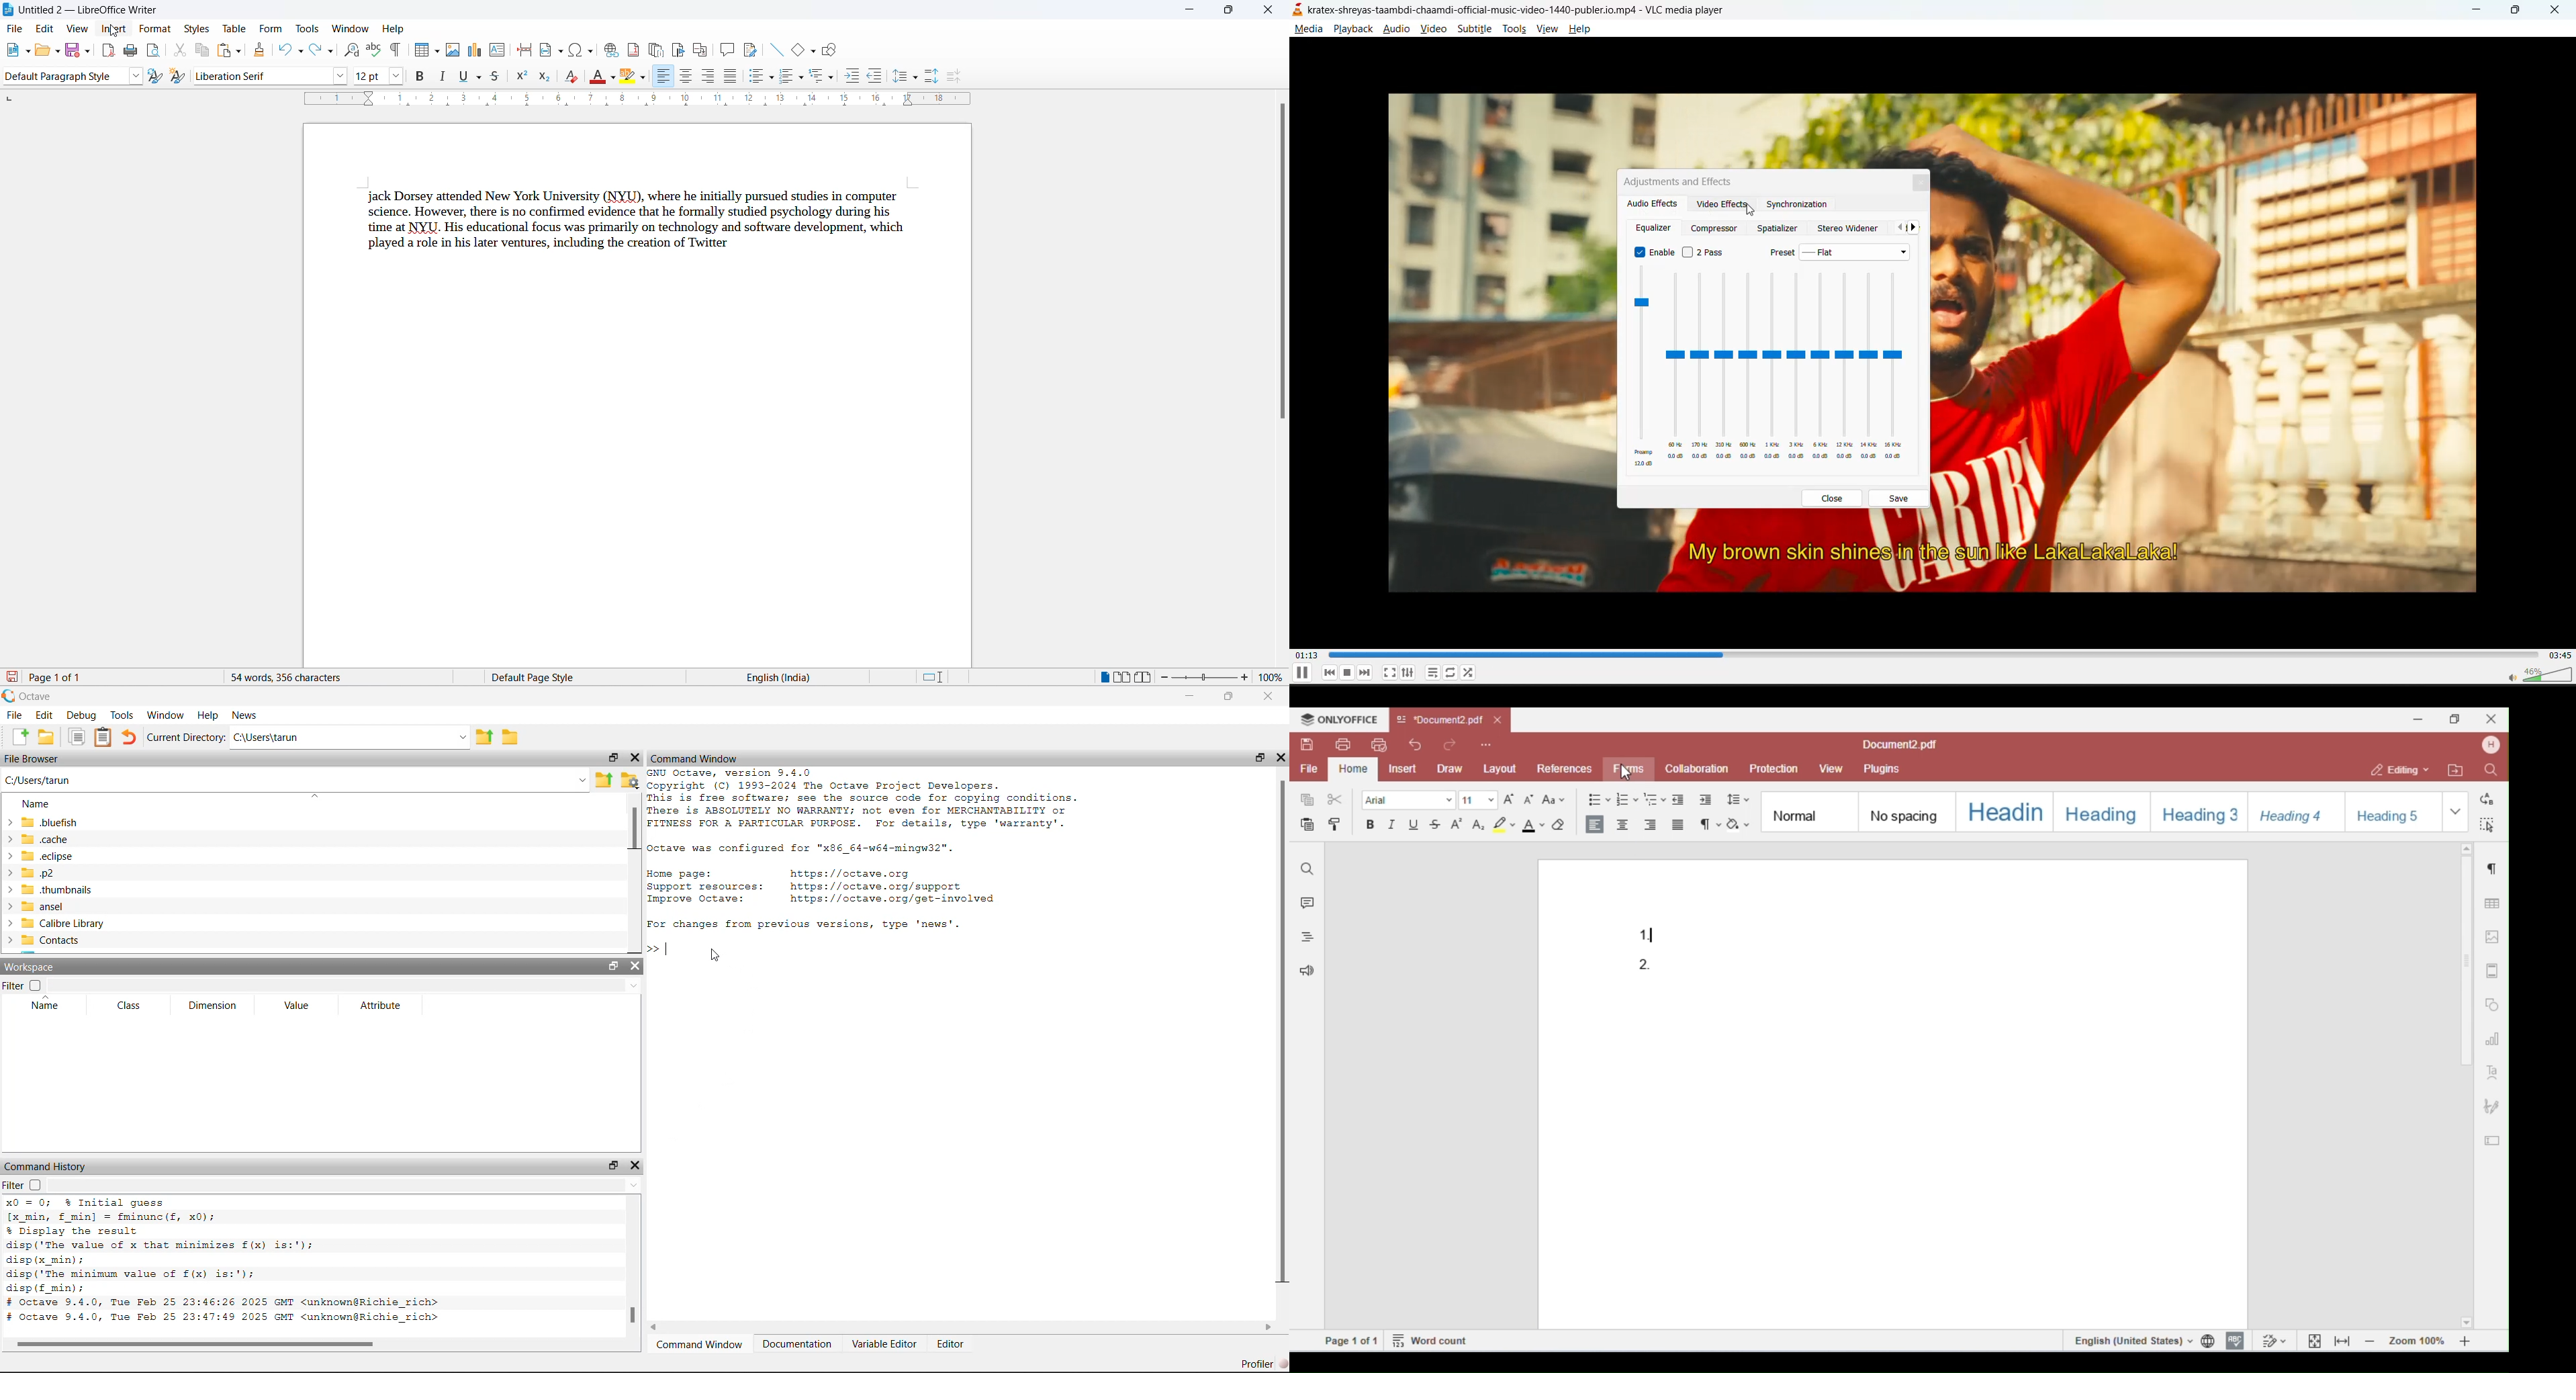  I want to click on >  thumbnails, so click(58, 889).